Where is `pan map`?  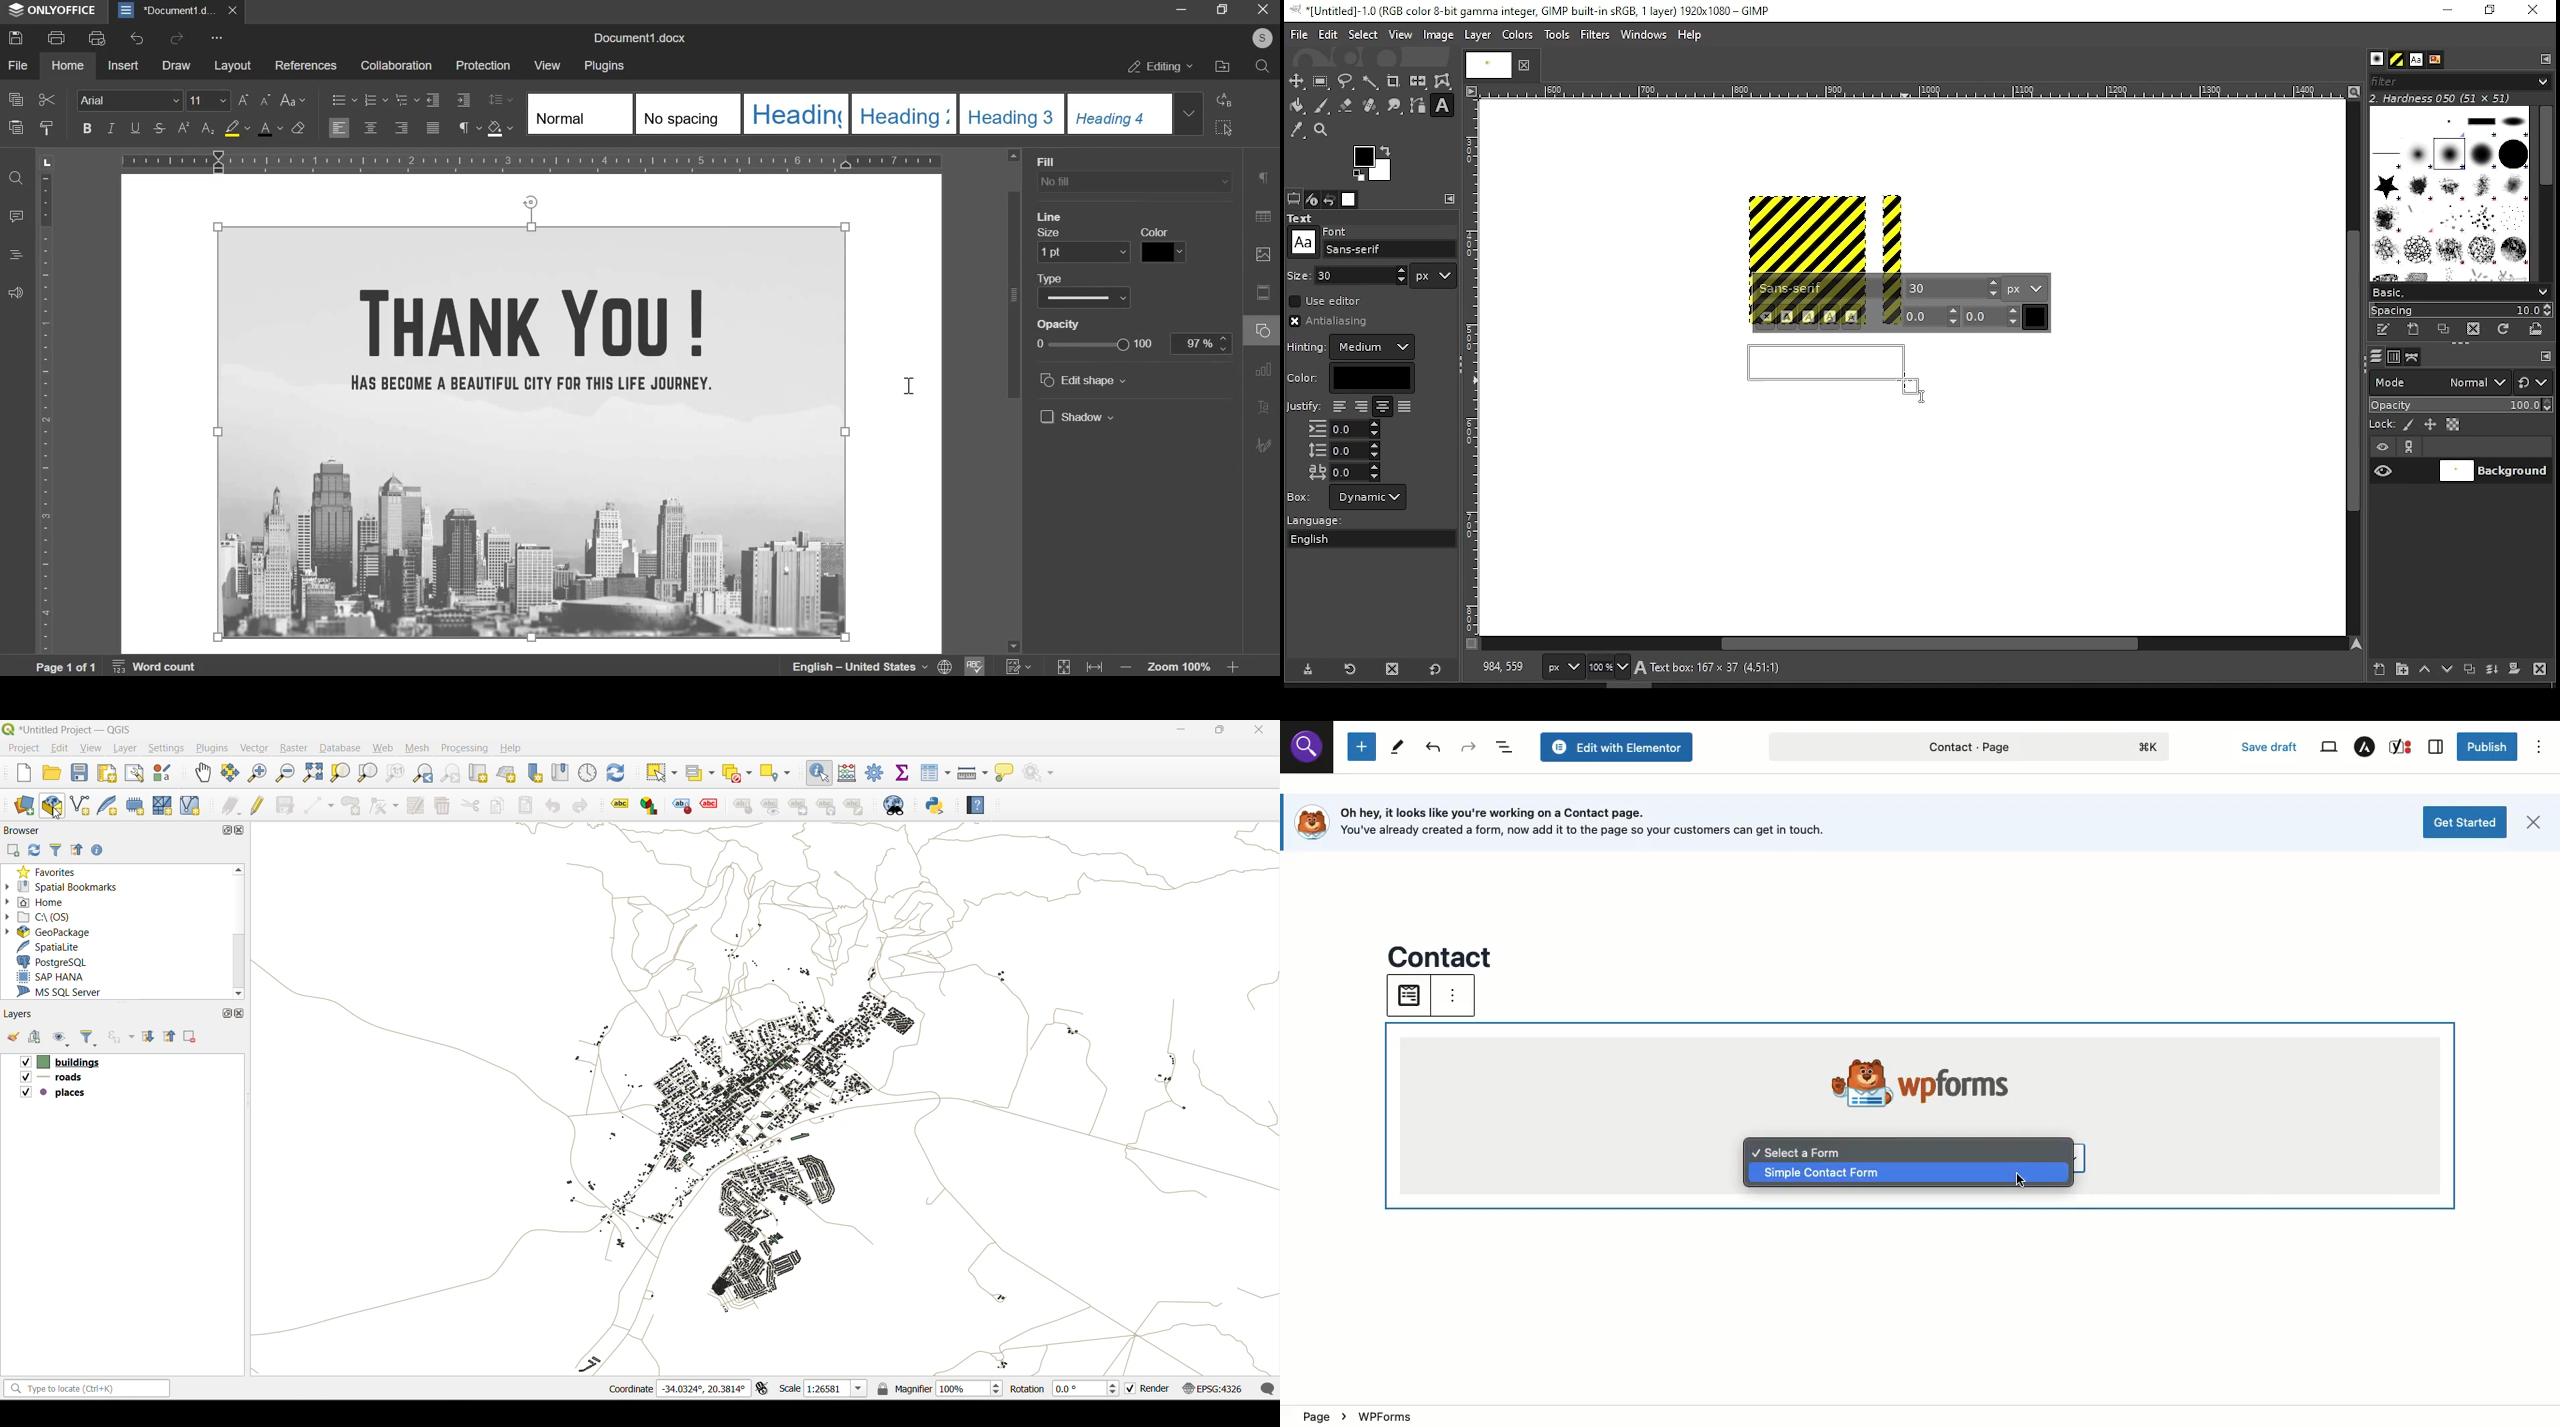 pan map is located at coordinates (203, 775).